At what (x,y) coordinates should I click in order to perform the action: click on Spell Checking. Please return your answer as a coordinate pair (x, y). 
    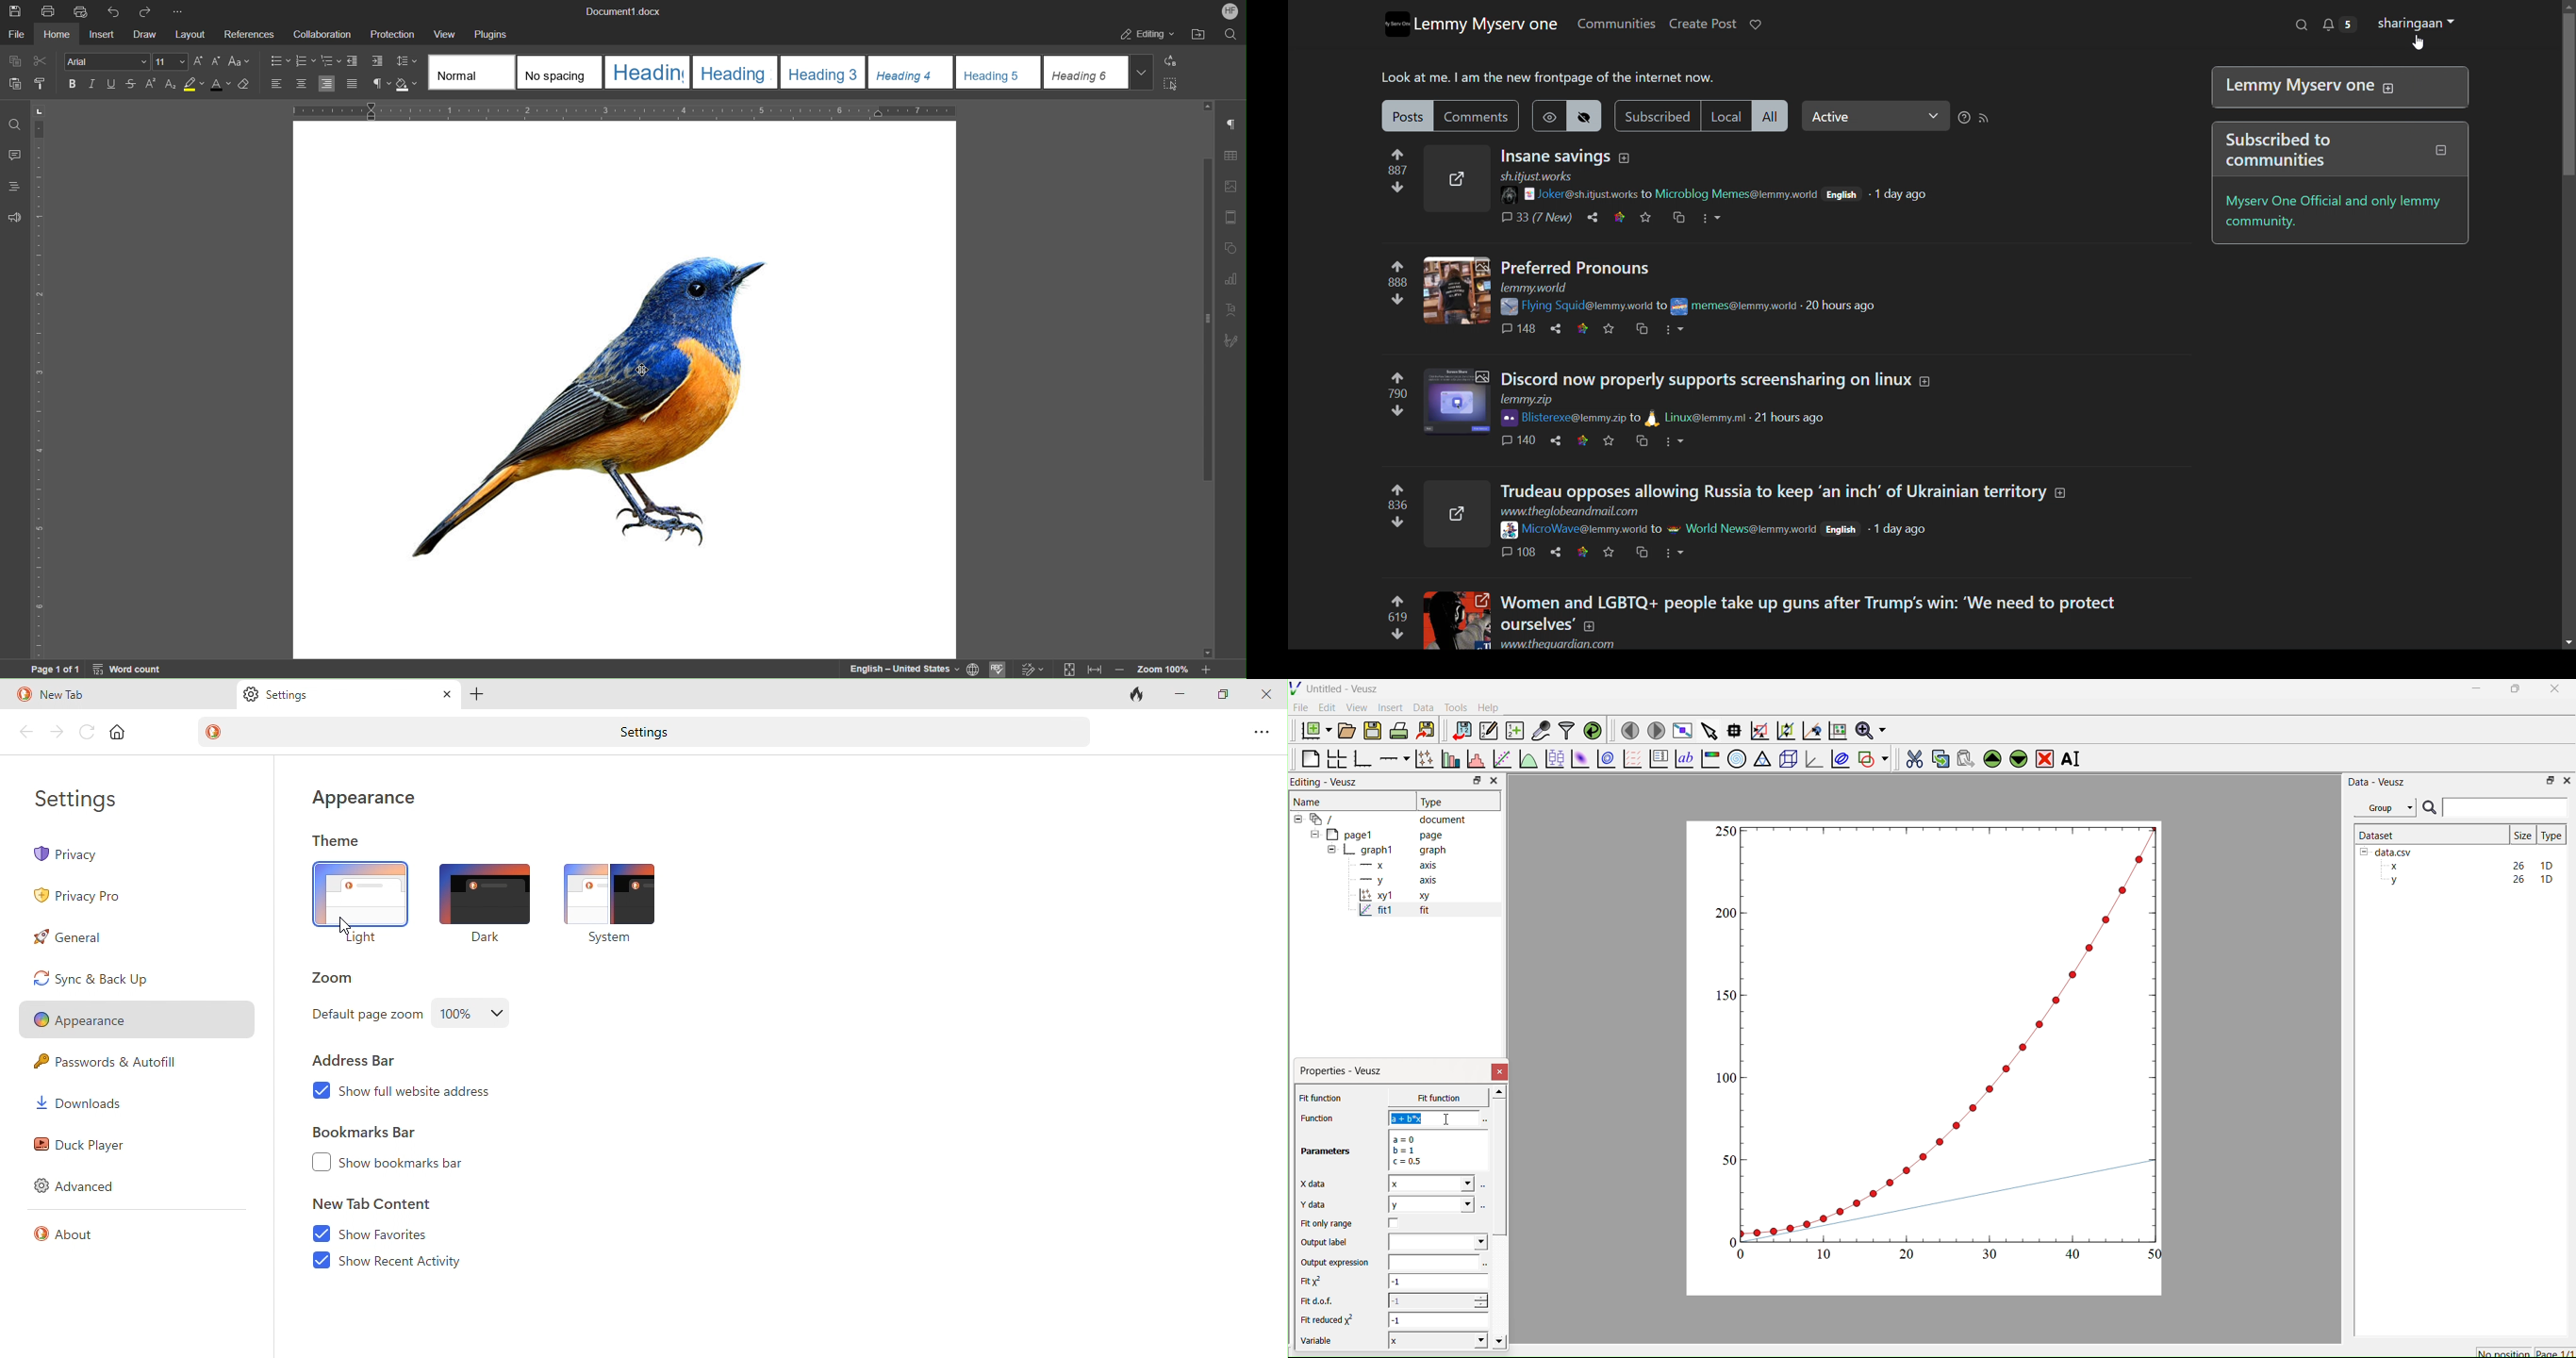
    Looking at the image, I should click on (1001, 668).